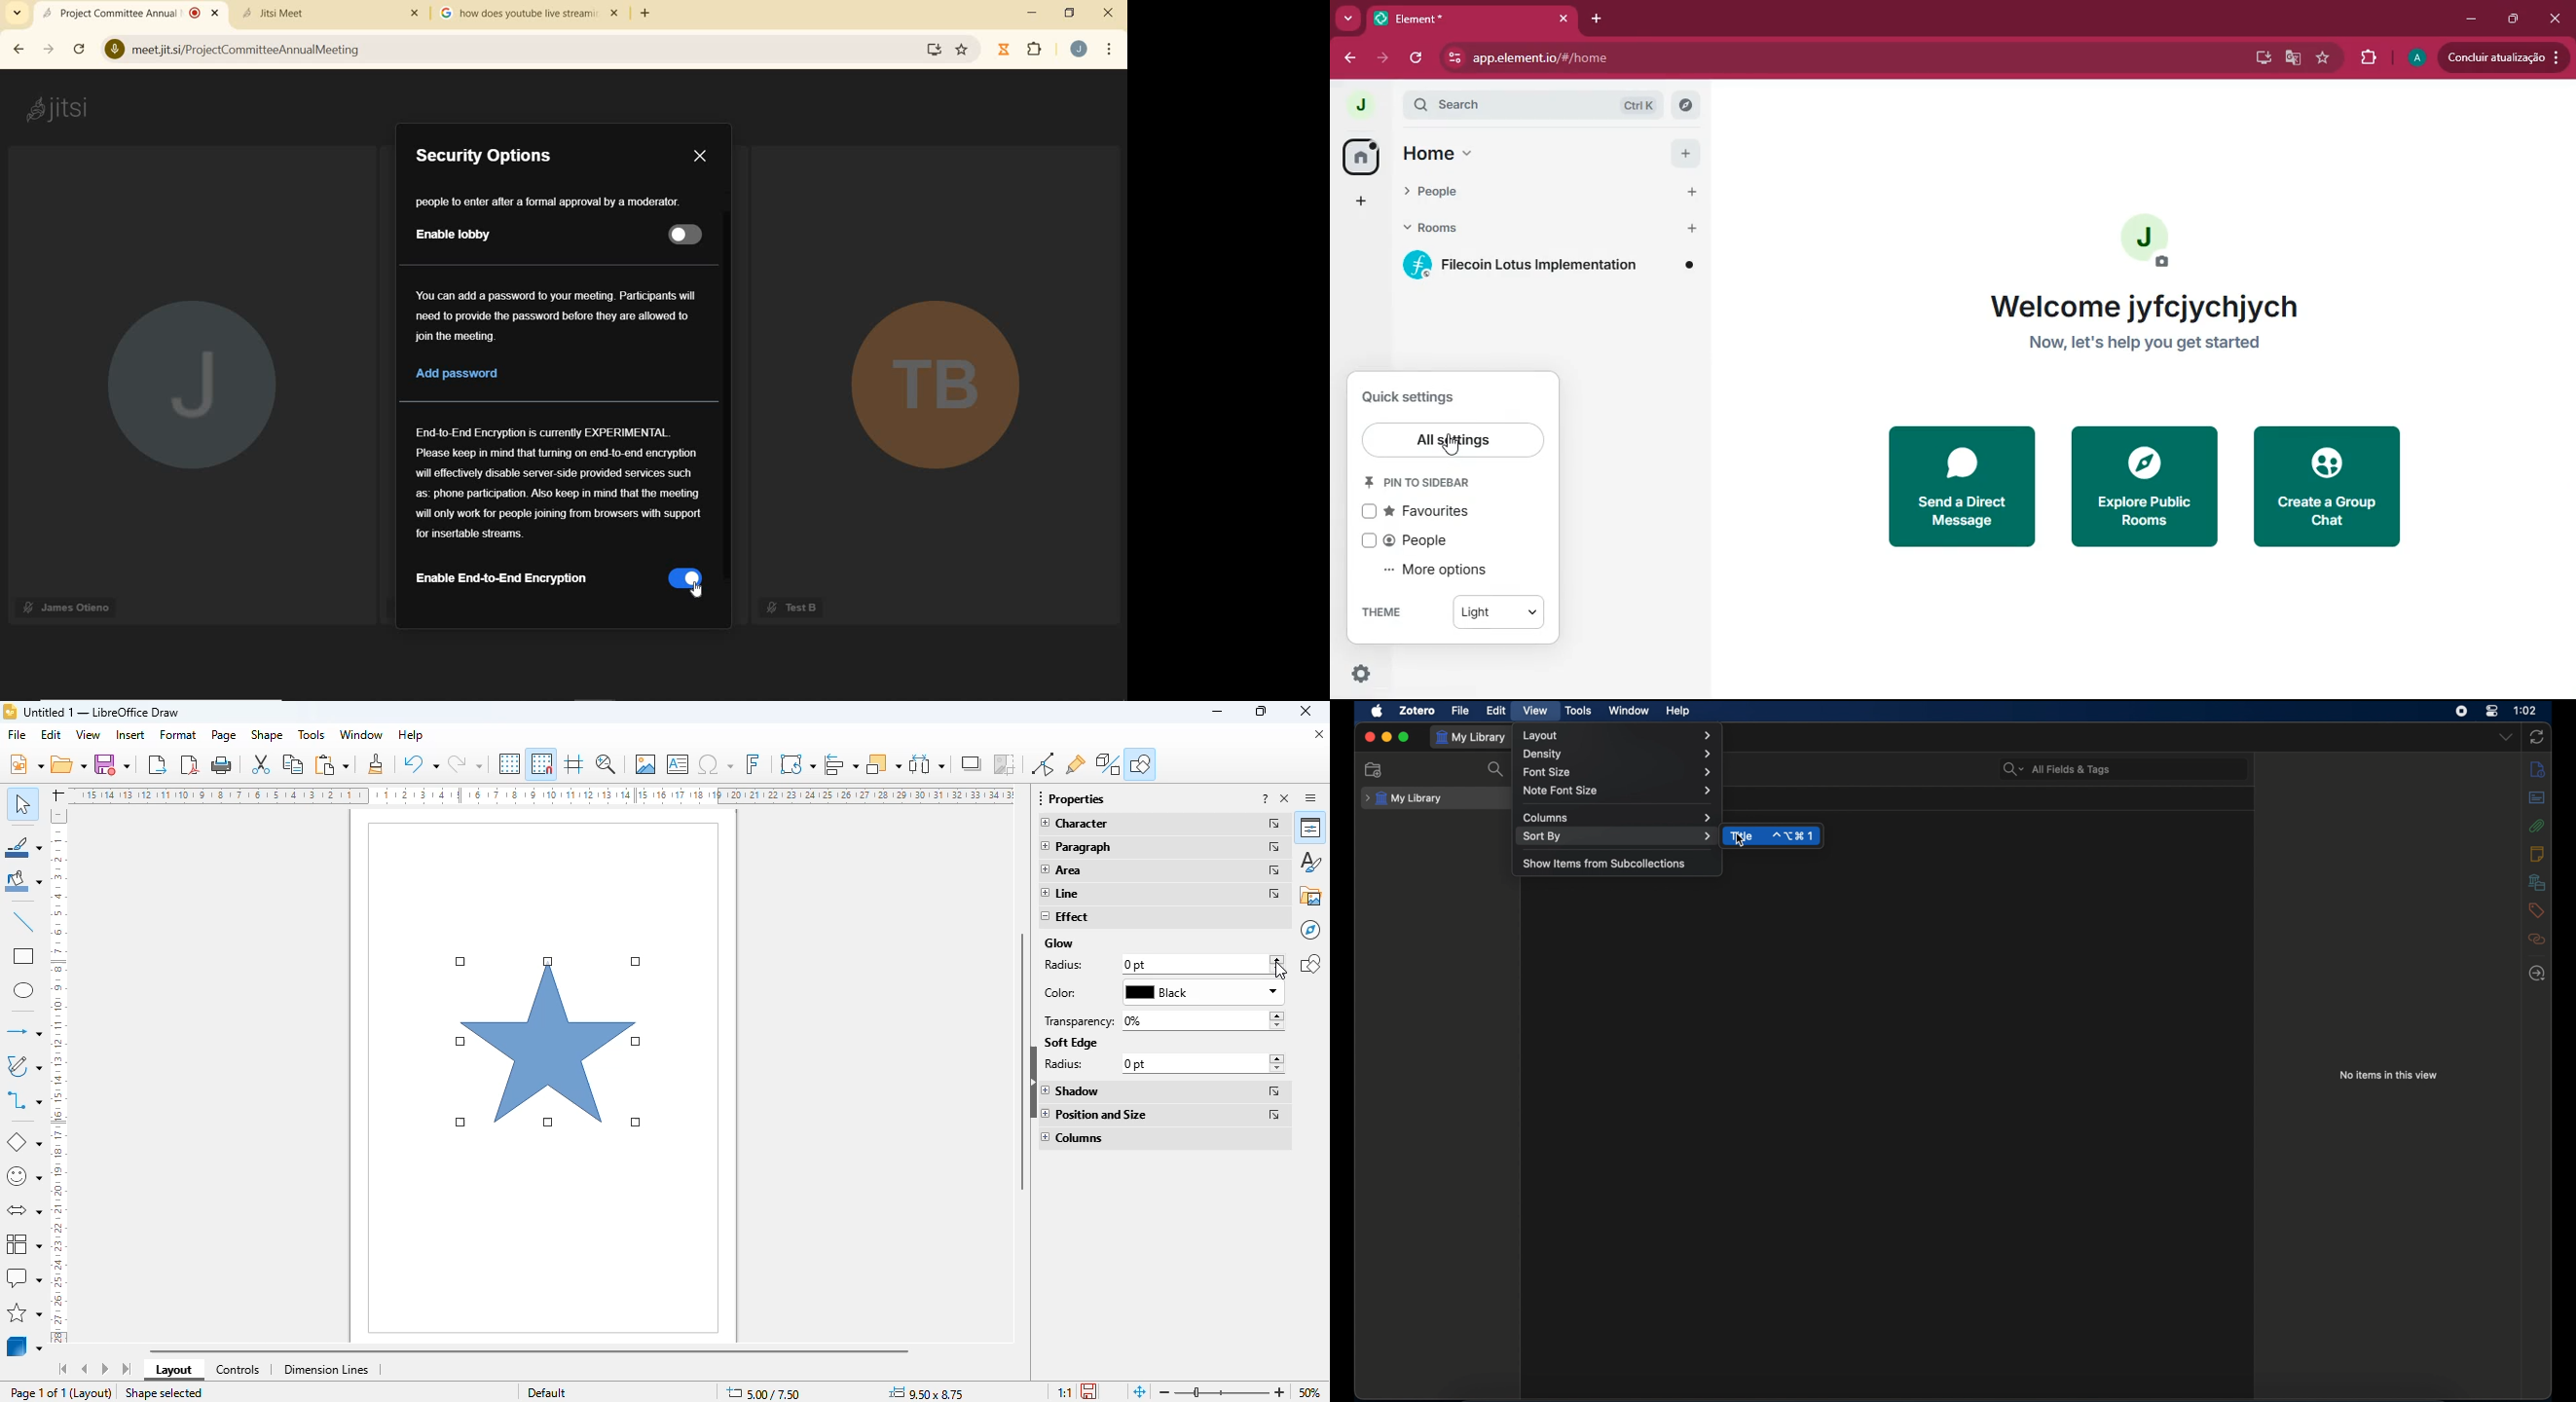  I want to click on symbol shapes, so click(24, 1177).